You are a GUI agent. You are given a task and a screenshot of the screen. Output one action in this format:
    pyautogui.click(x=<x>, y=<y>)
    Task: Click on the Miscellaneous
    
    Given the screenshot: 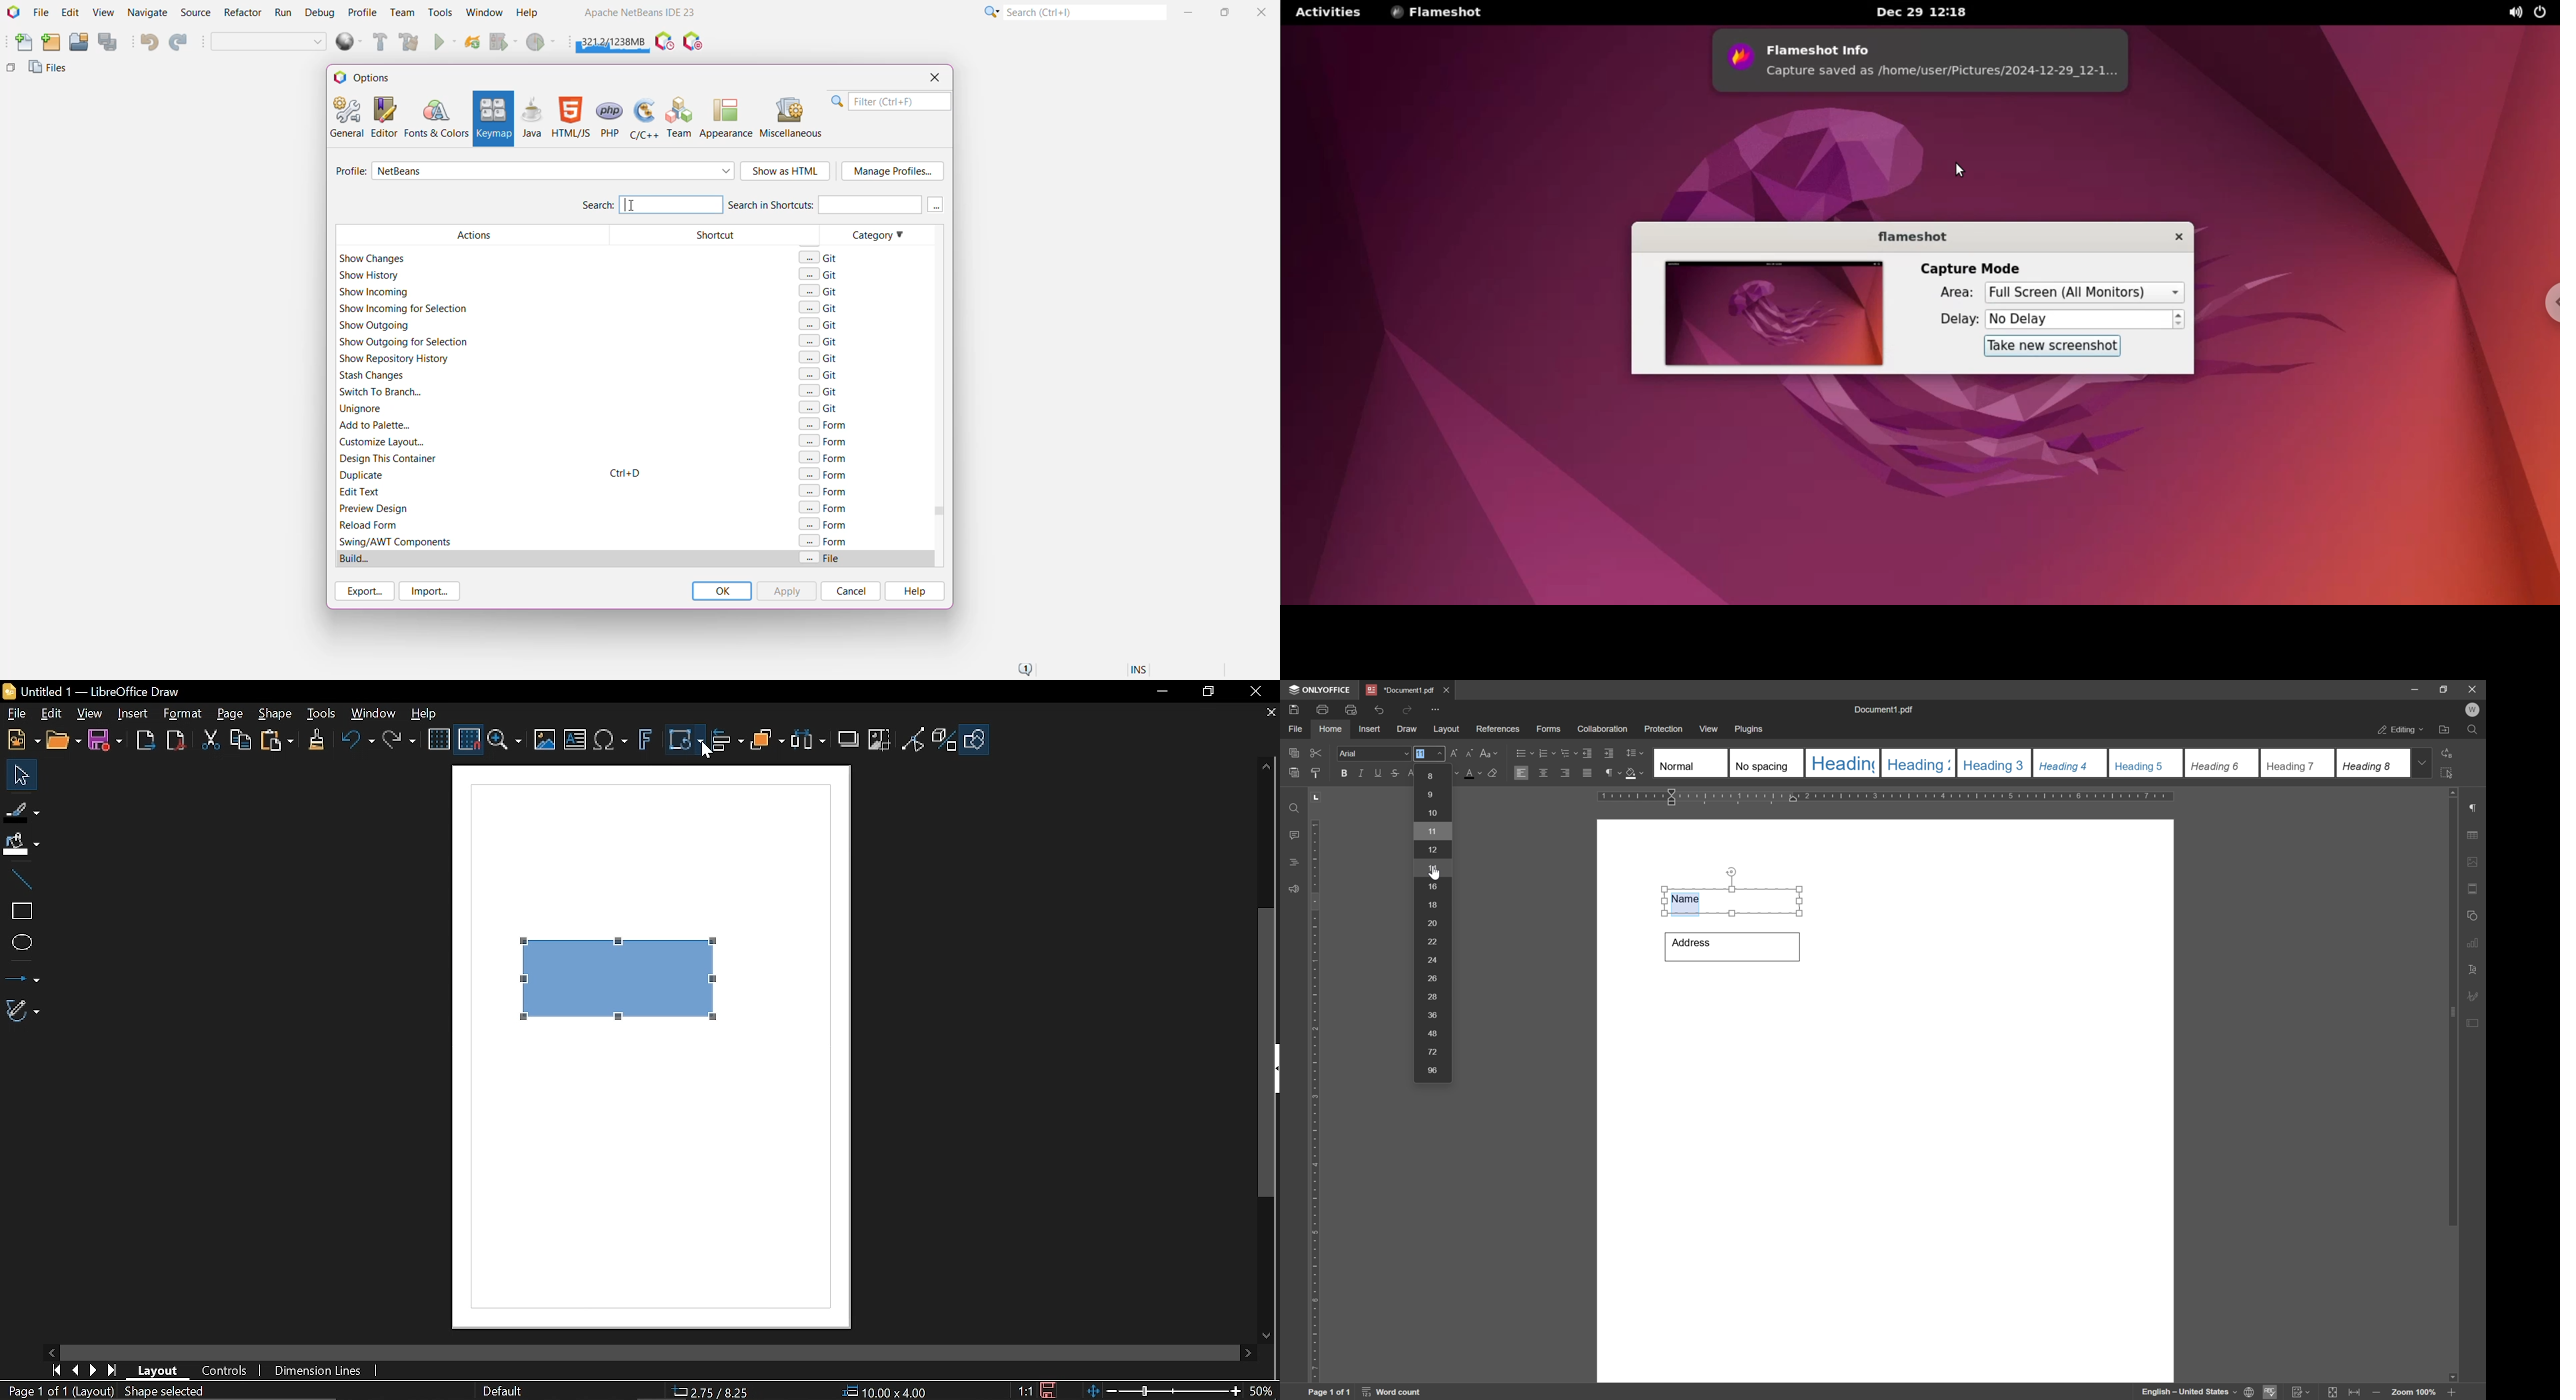 What is the action you would take?
    pyautogui.click(x=793, y=117)
    